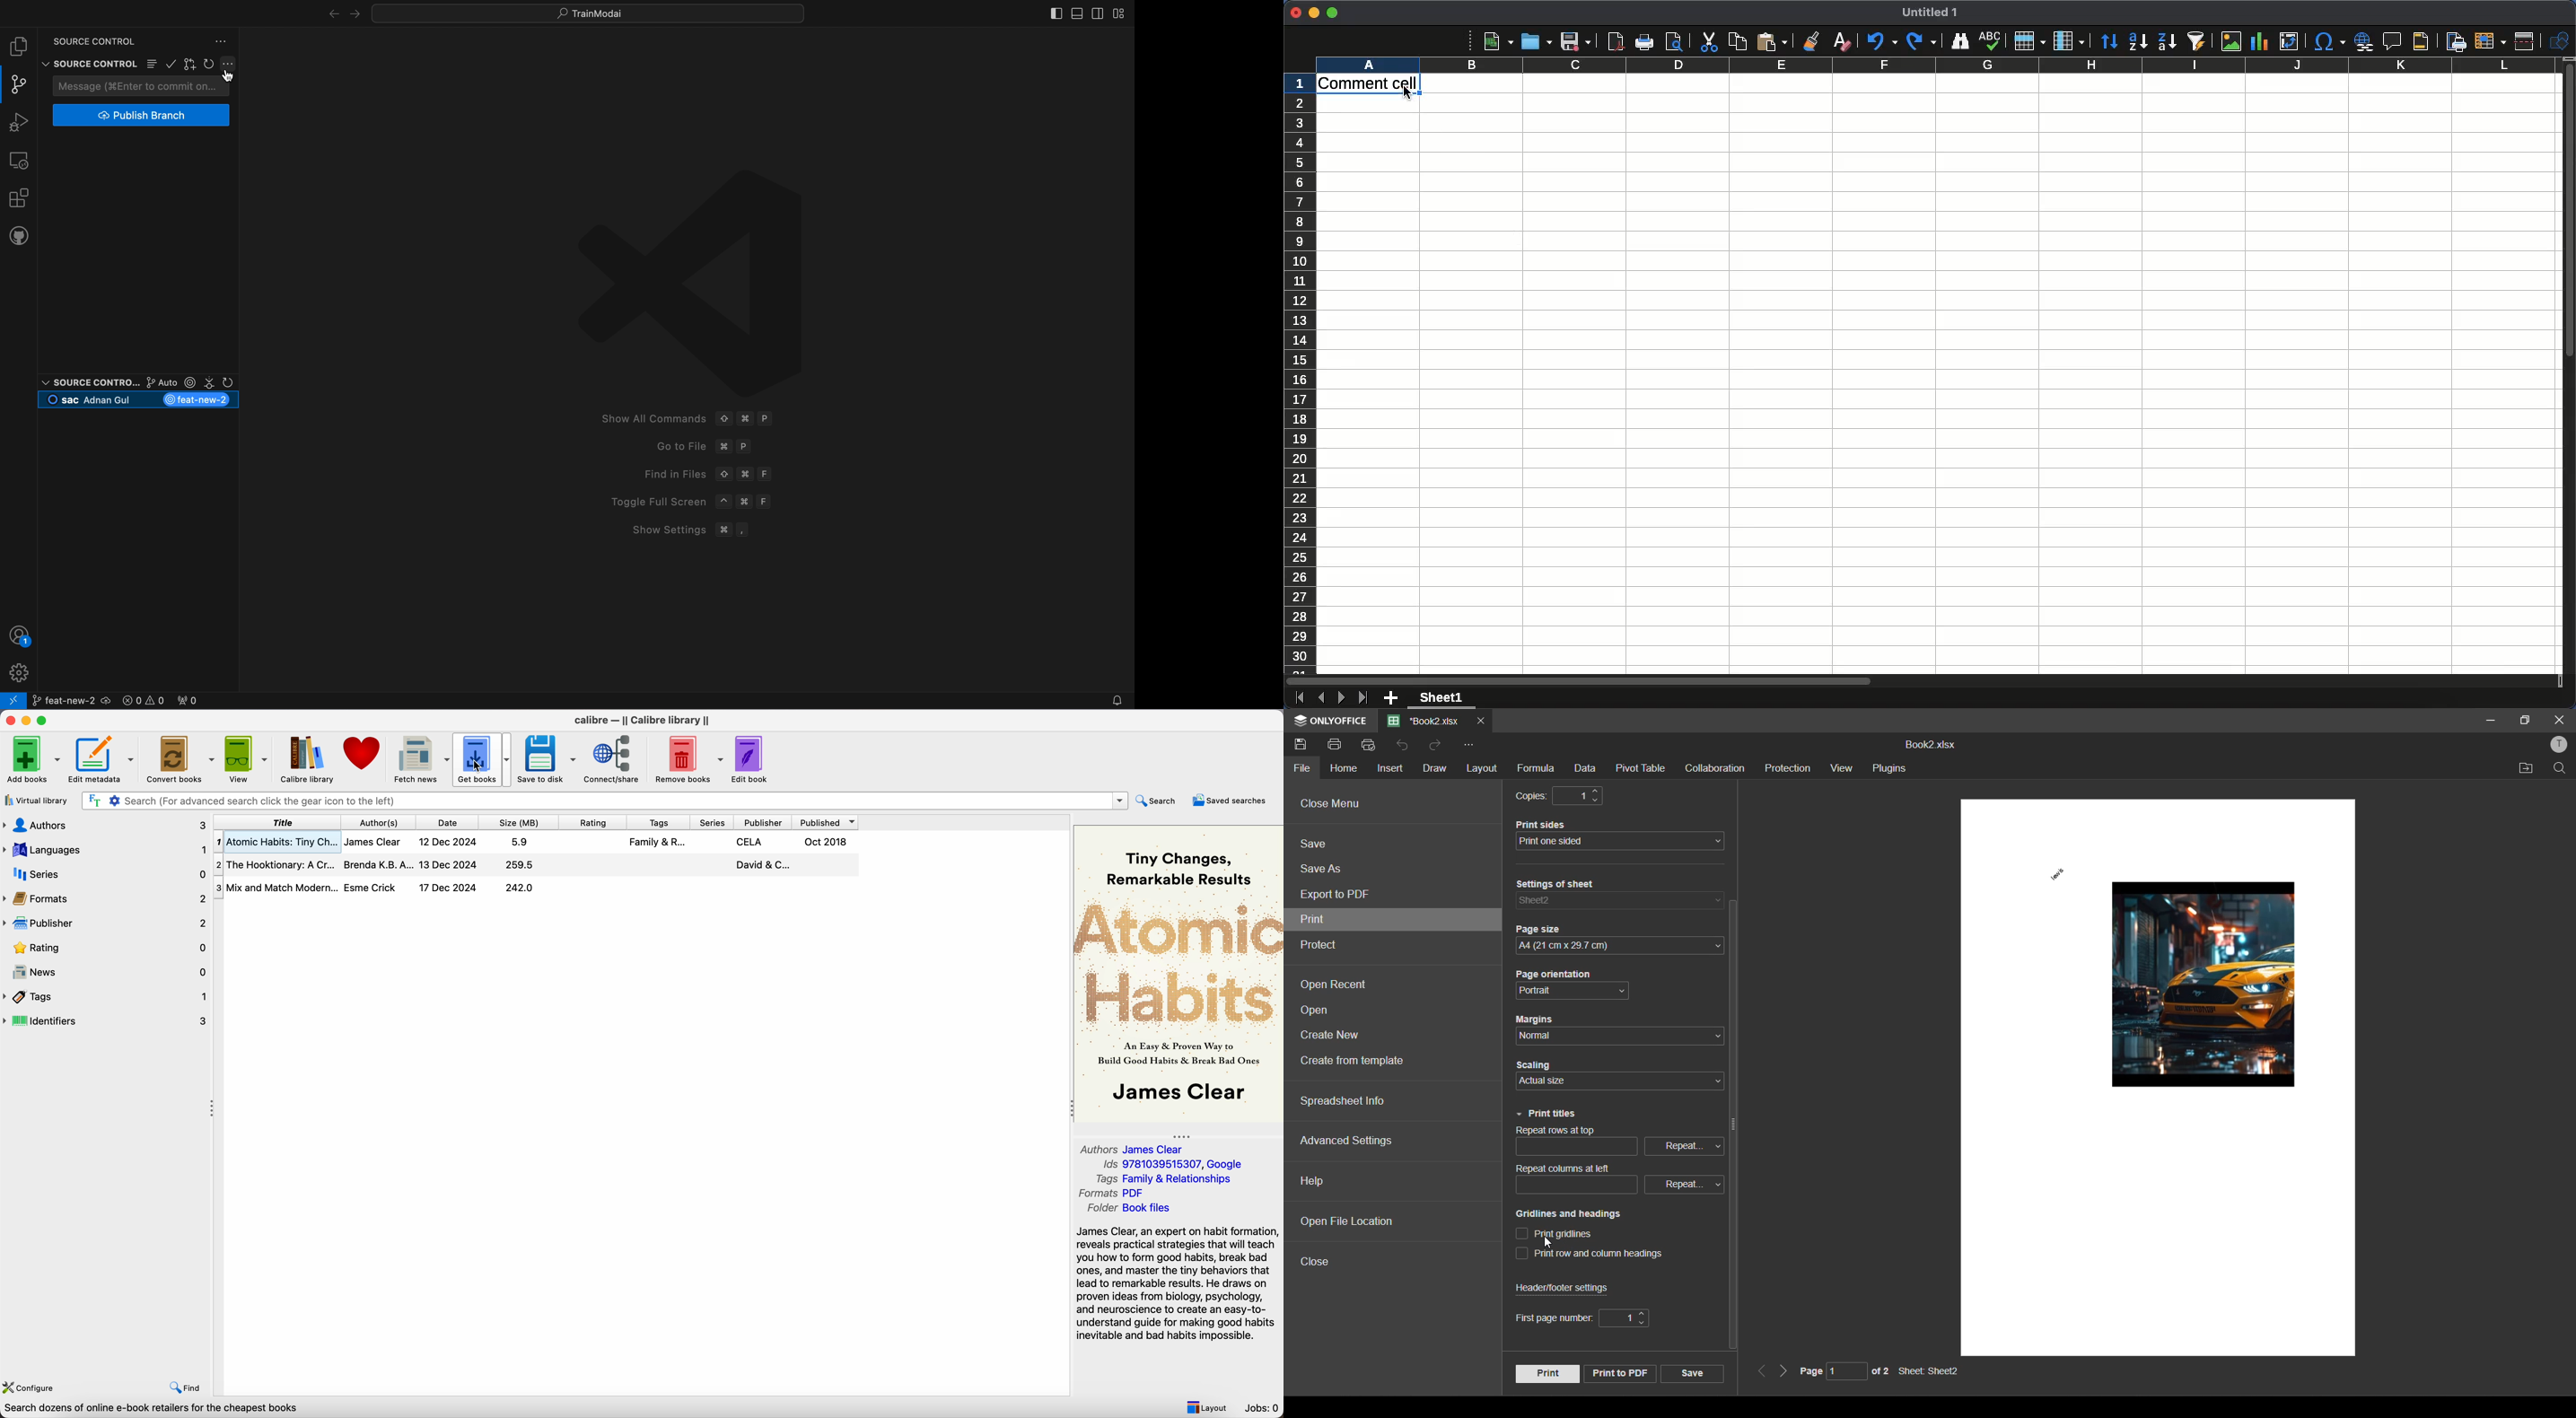  Describe the element at coordinates (1300, 770) in the screenshot. I see `file` at that location.